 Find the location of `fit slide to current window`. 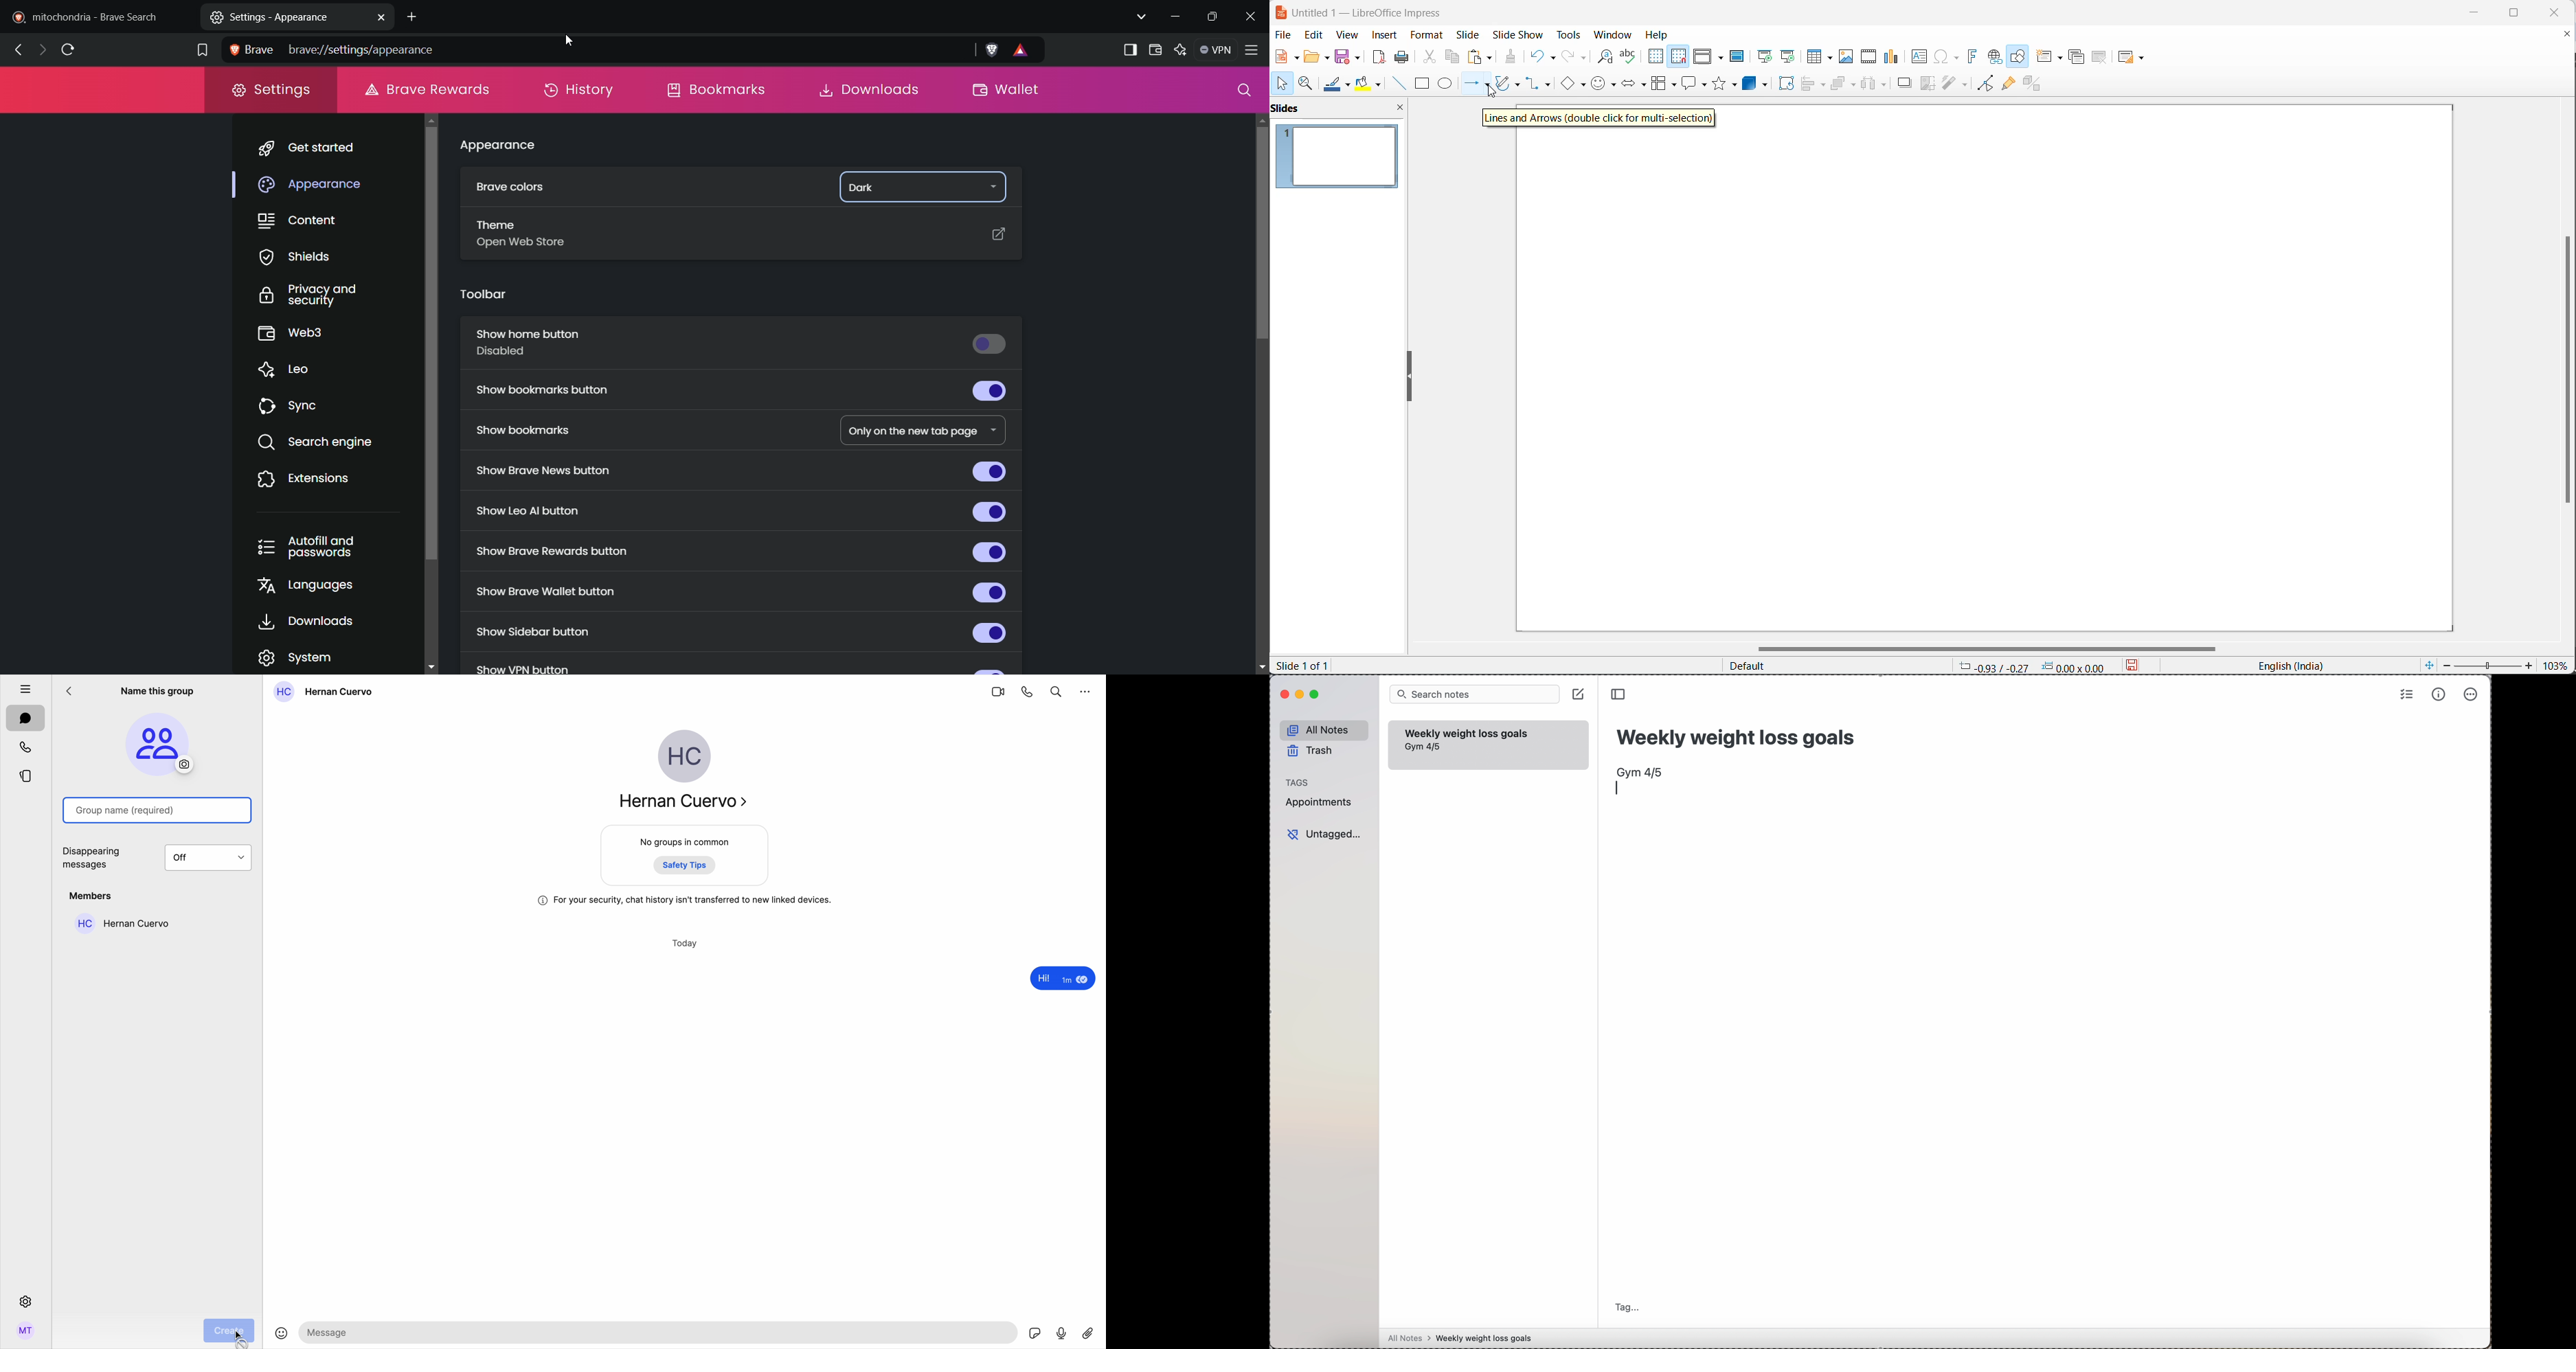

fit slide to current window is located at coordinates (2428, 666).